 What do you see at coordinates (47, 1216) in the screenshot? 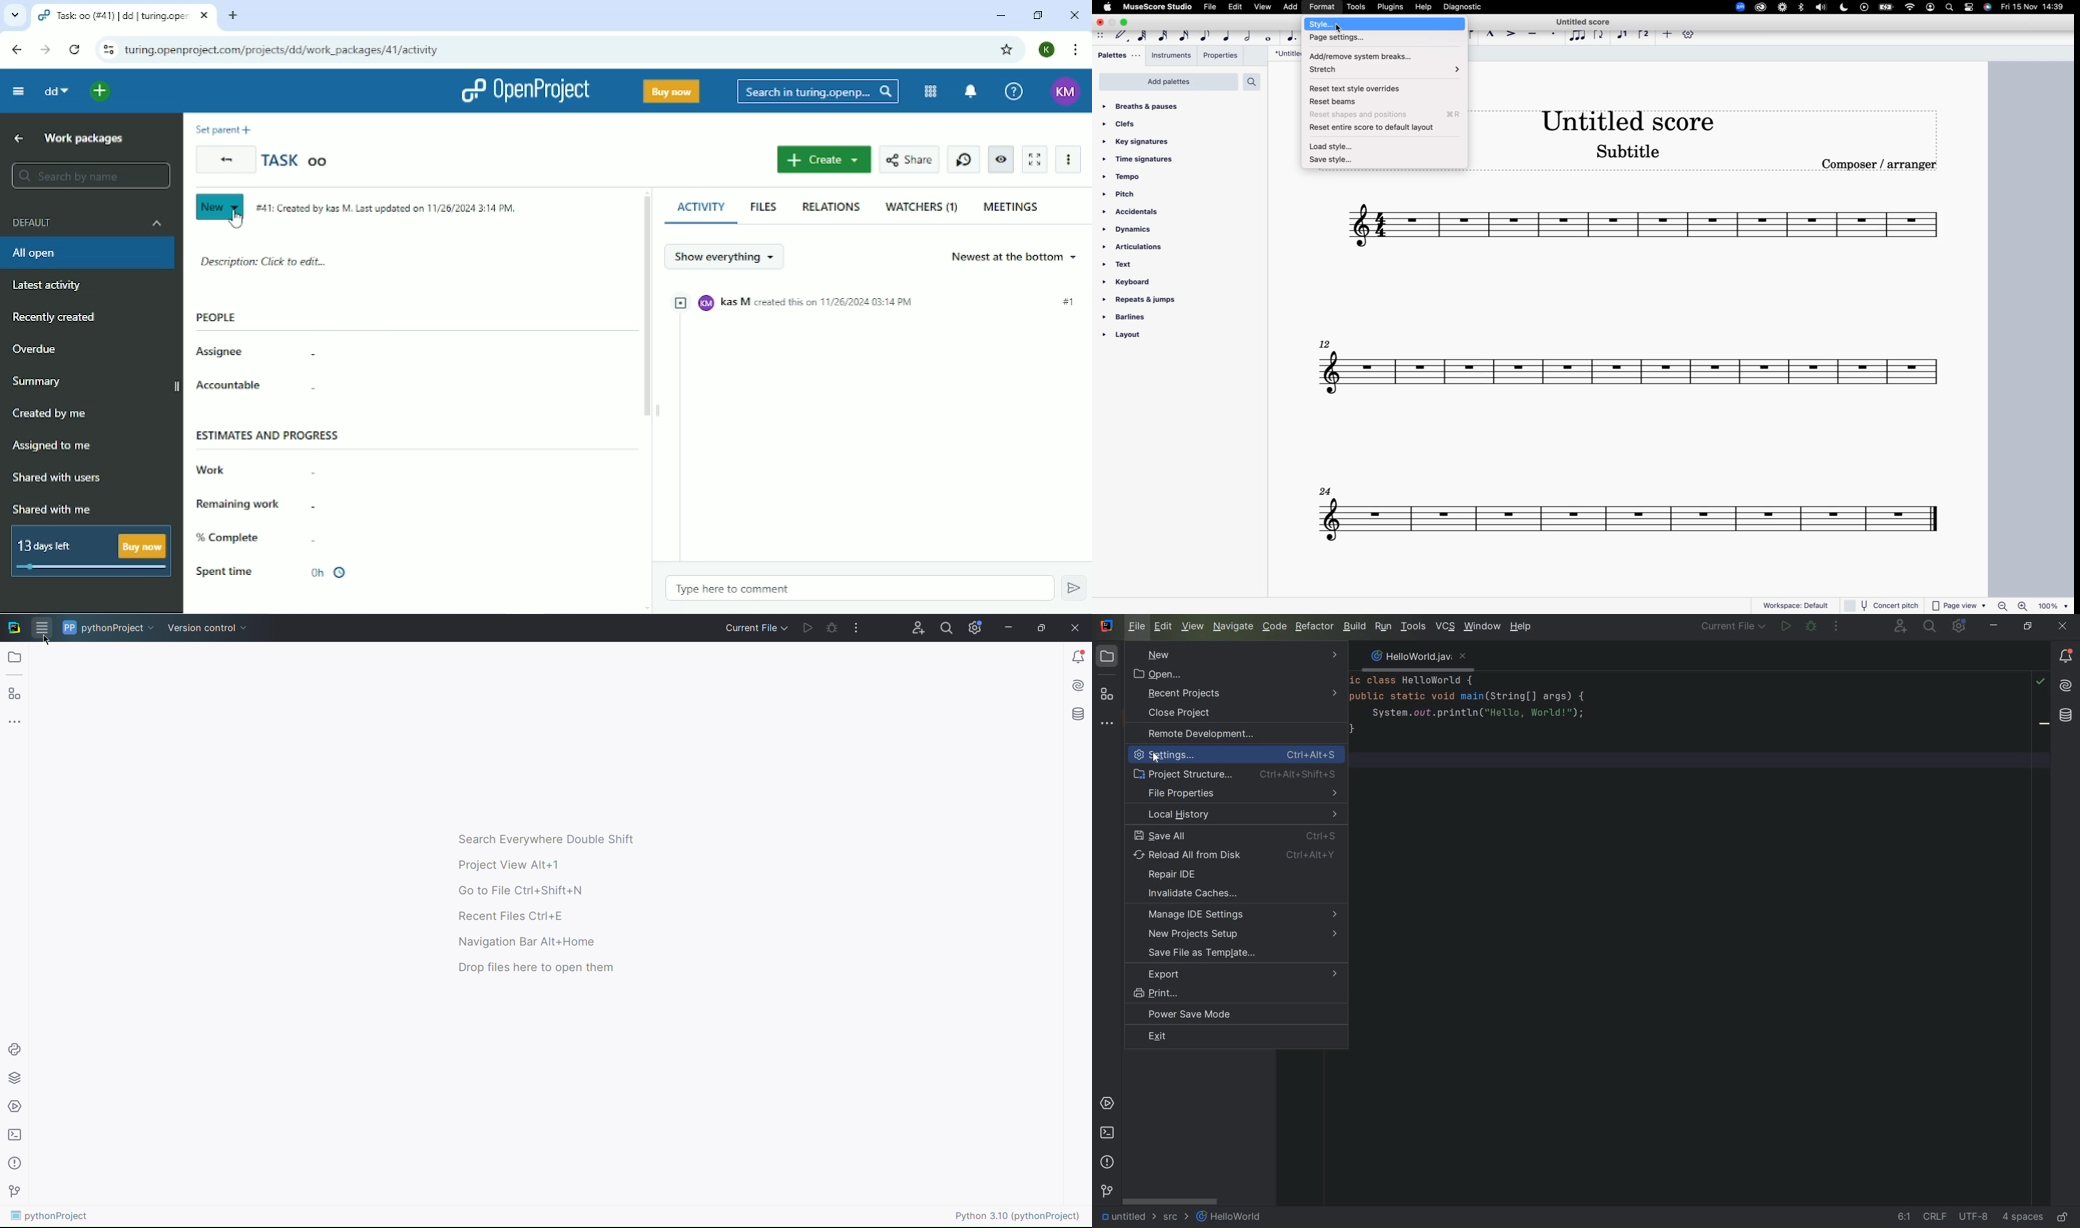
I see `pythonProject` at bounding box center [47, 1216].